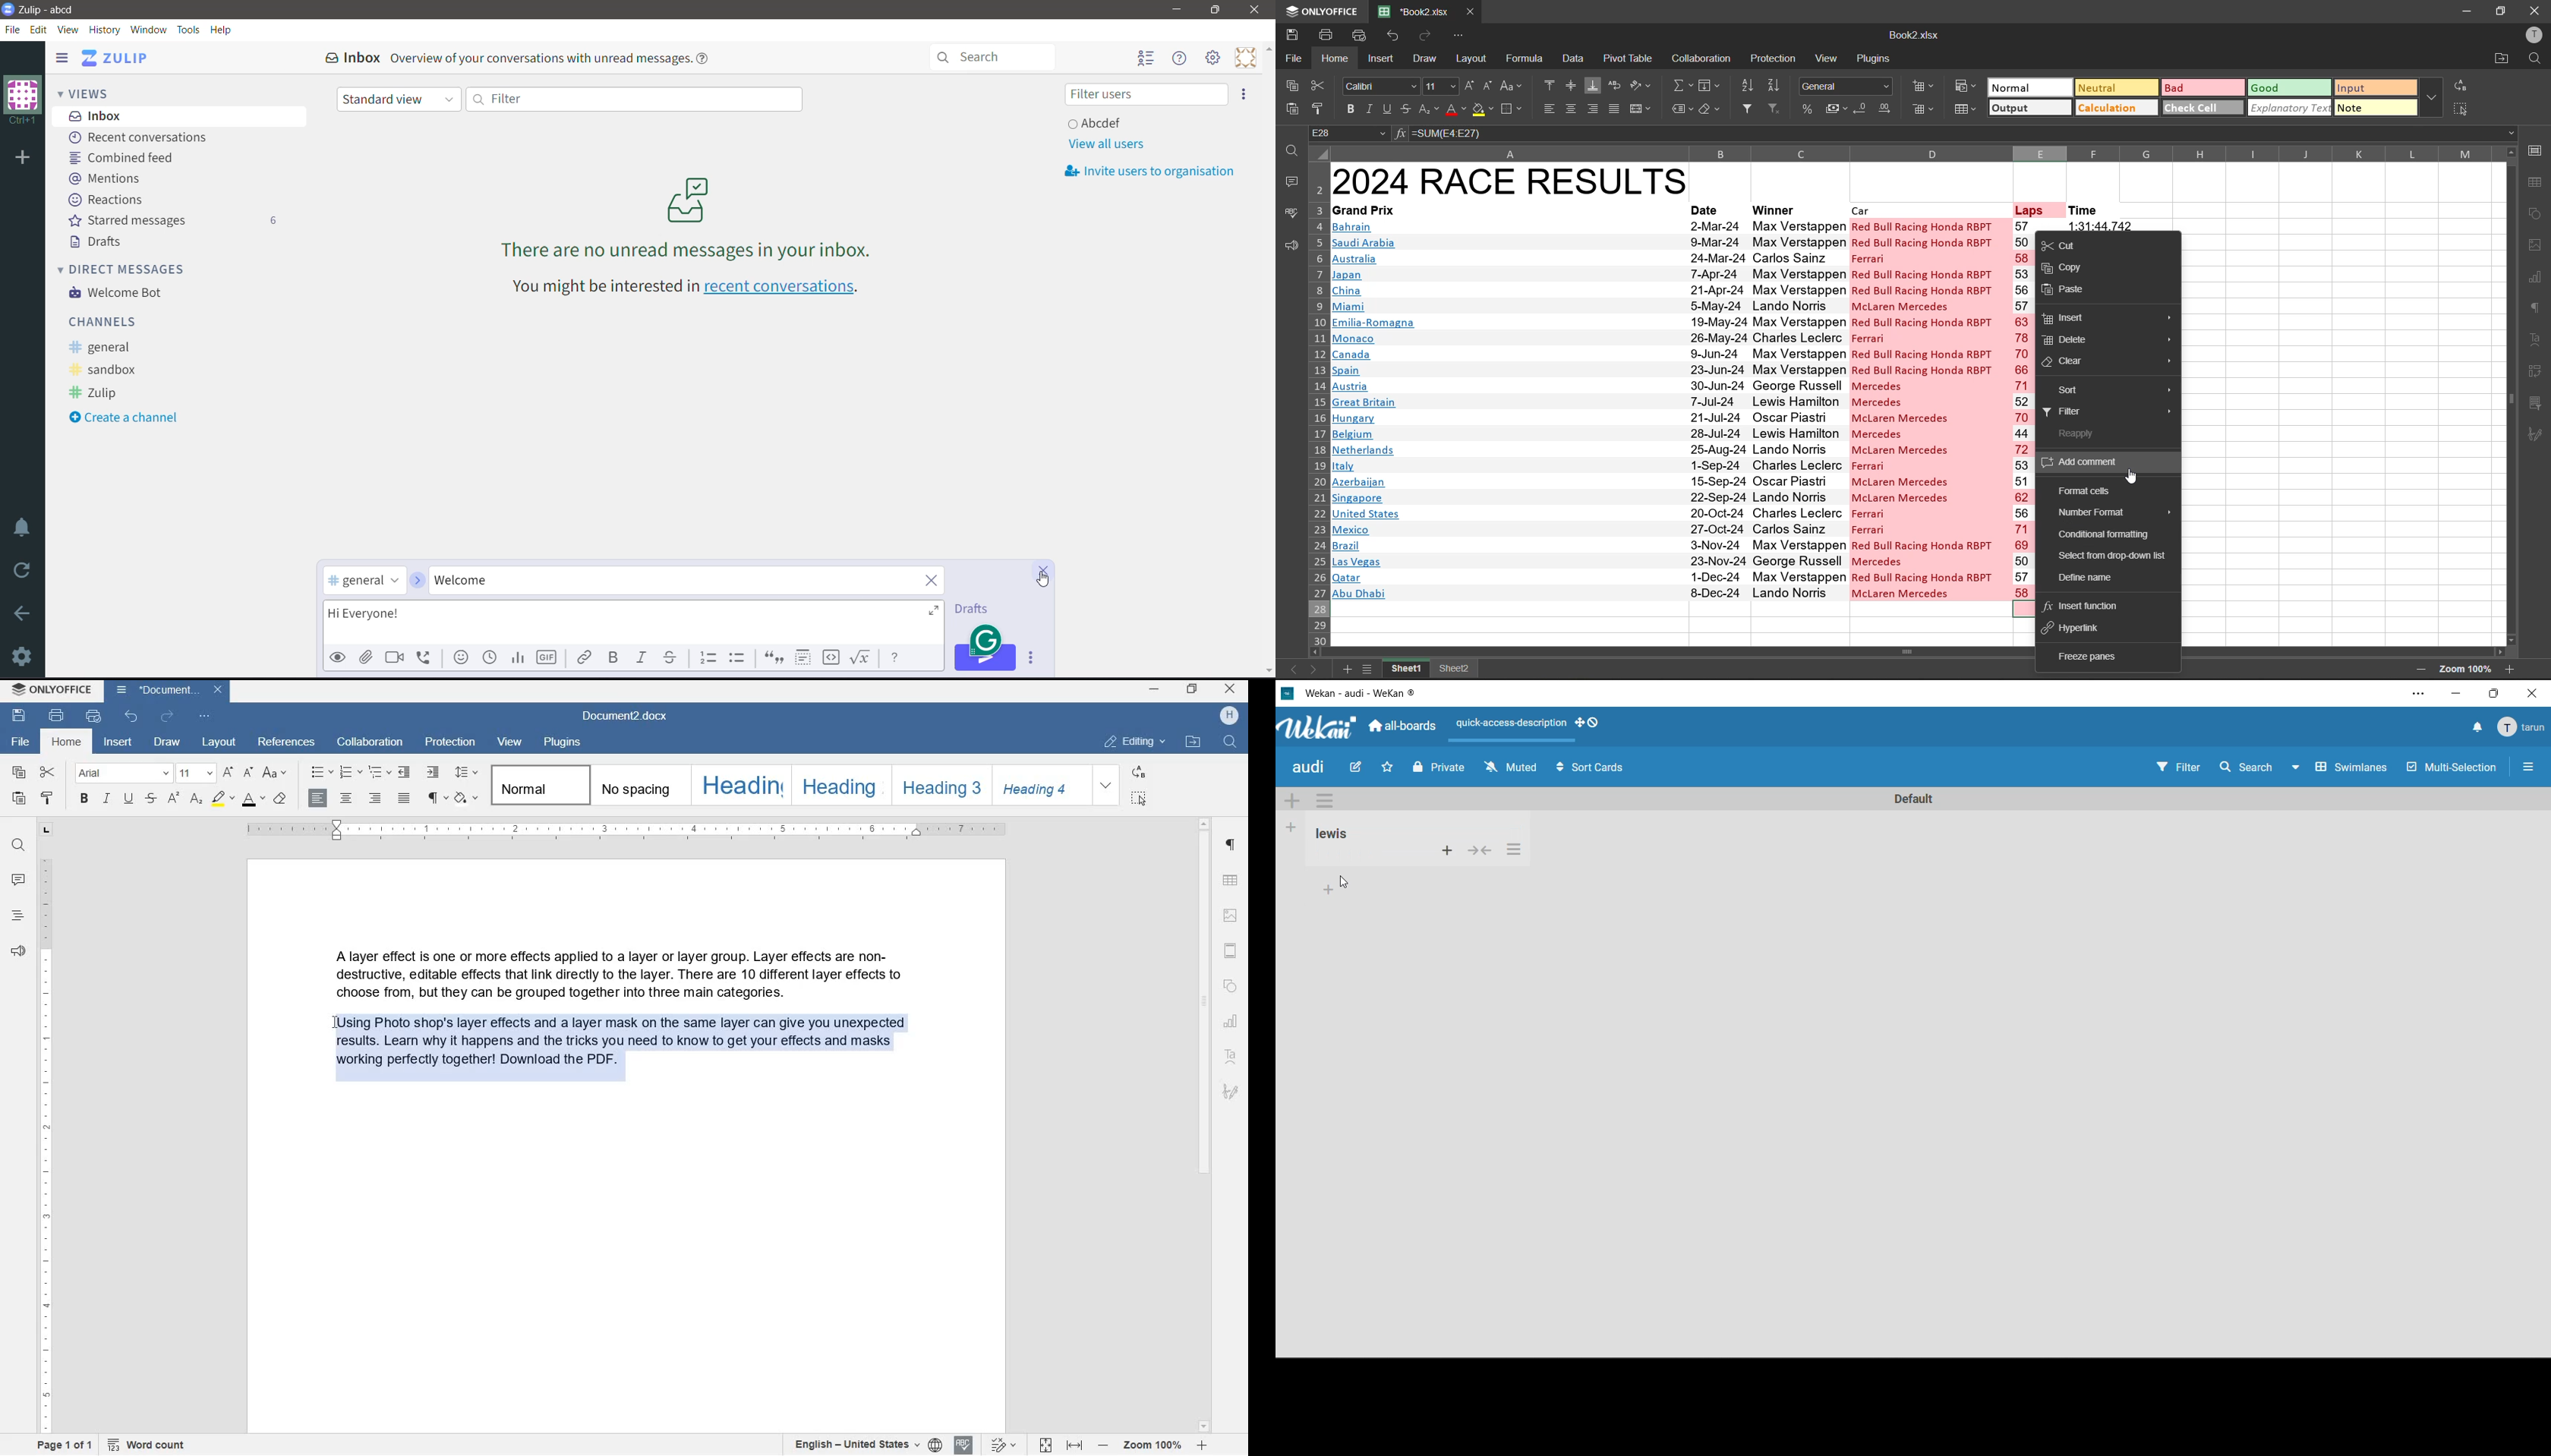 Image resolution: width=2576 pixels, height=1456 pixels. I want to click on FIND, so click(1231, 743).